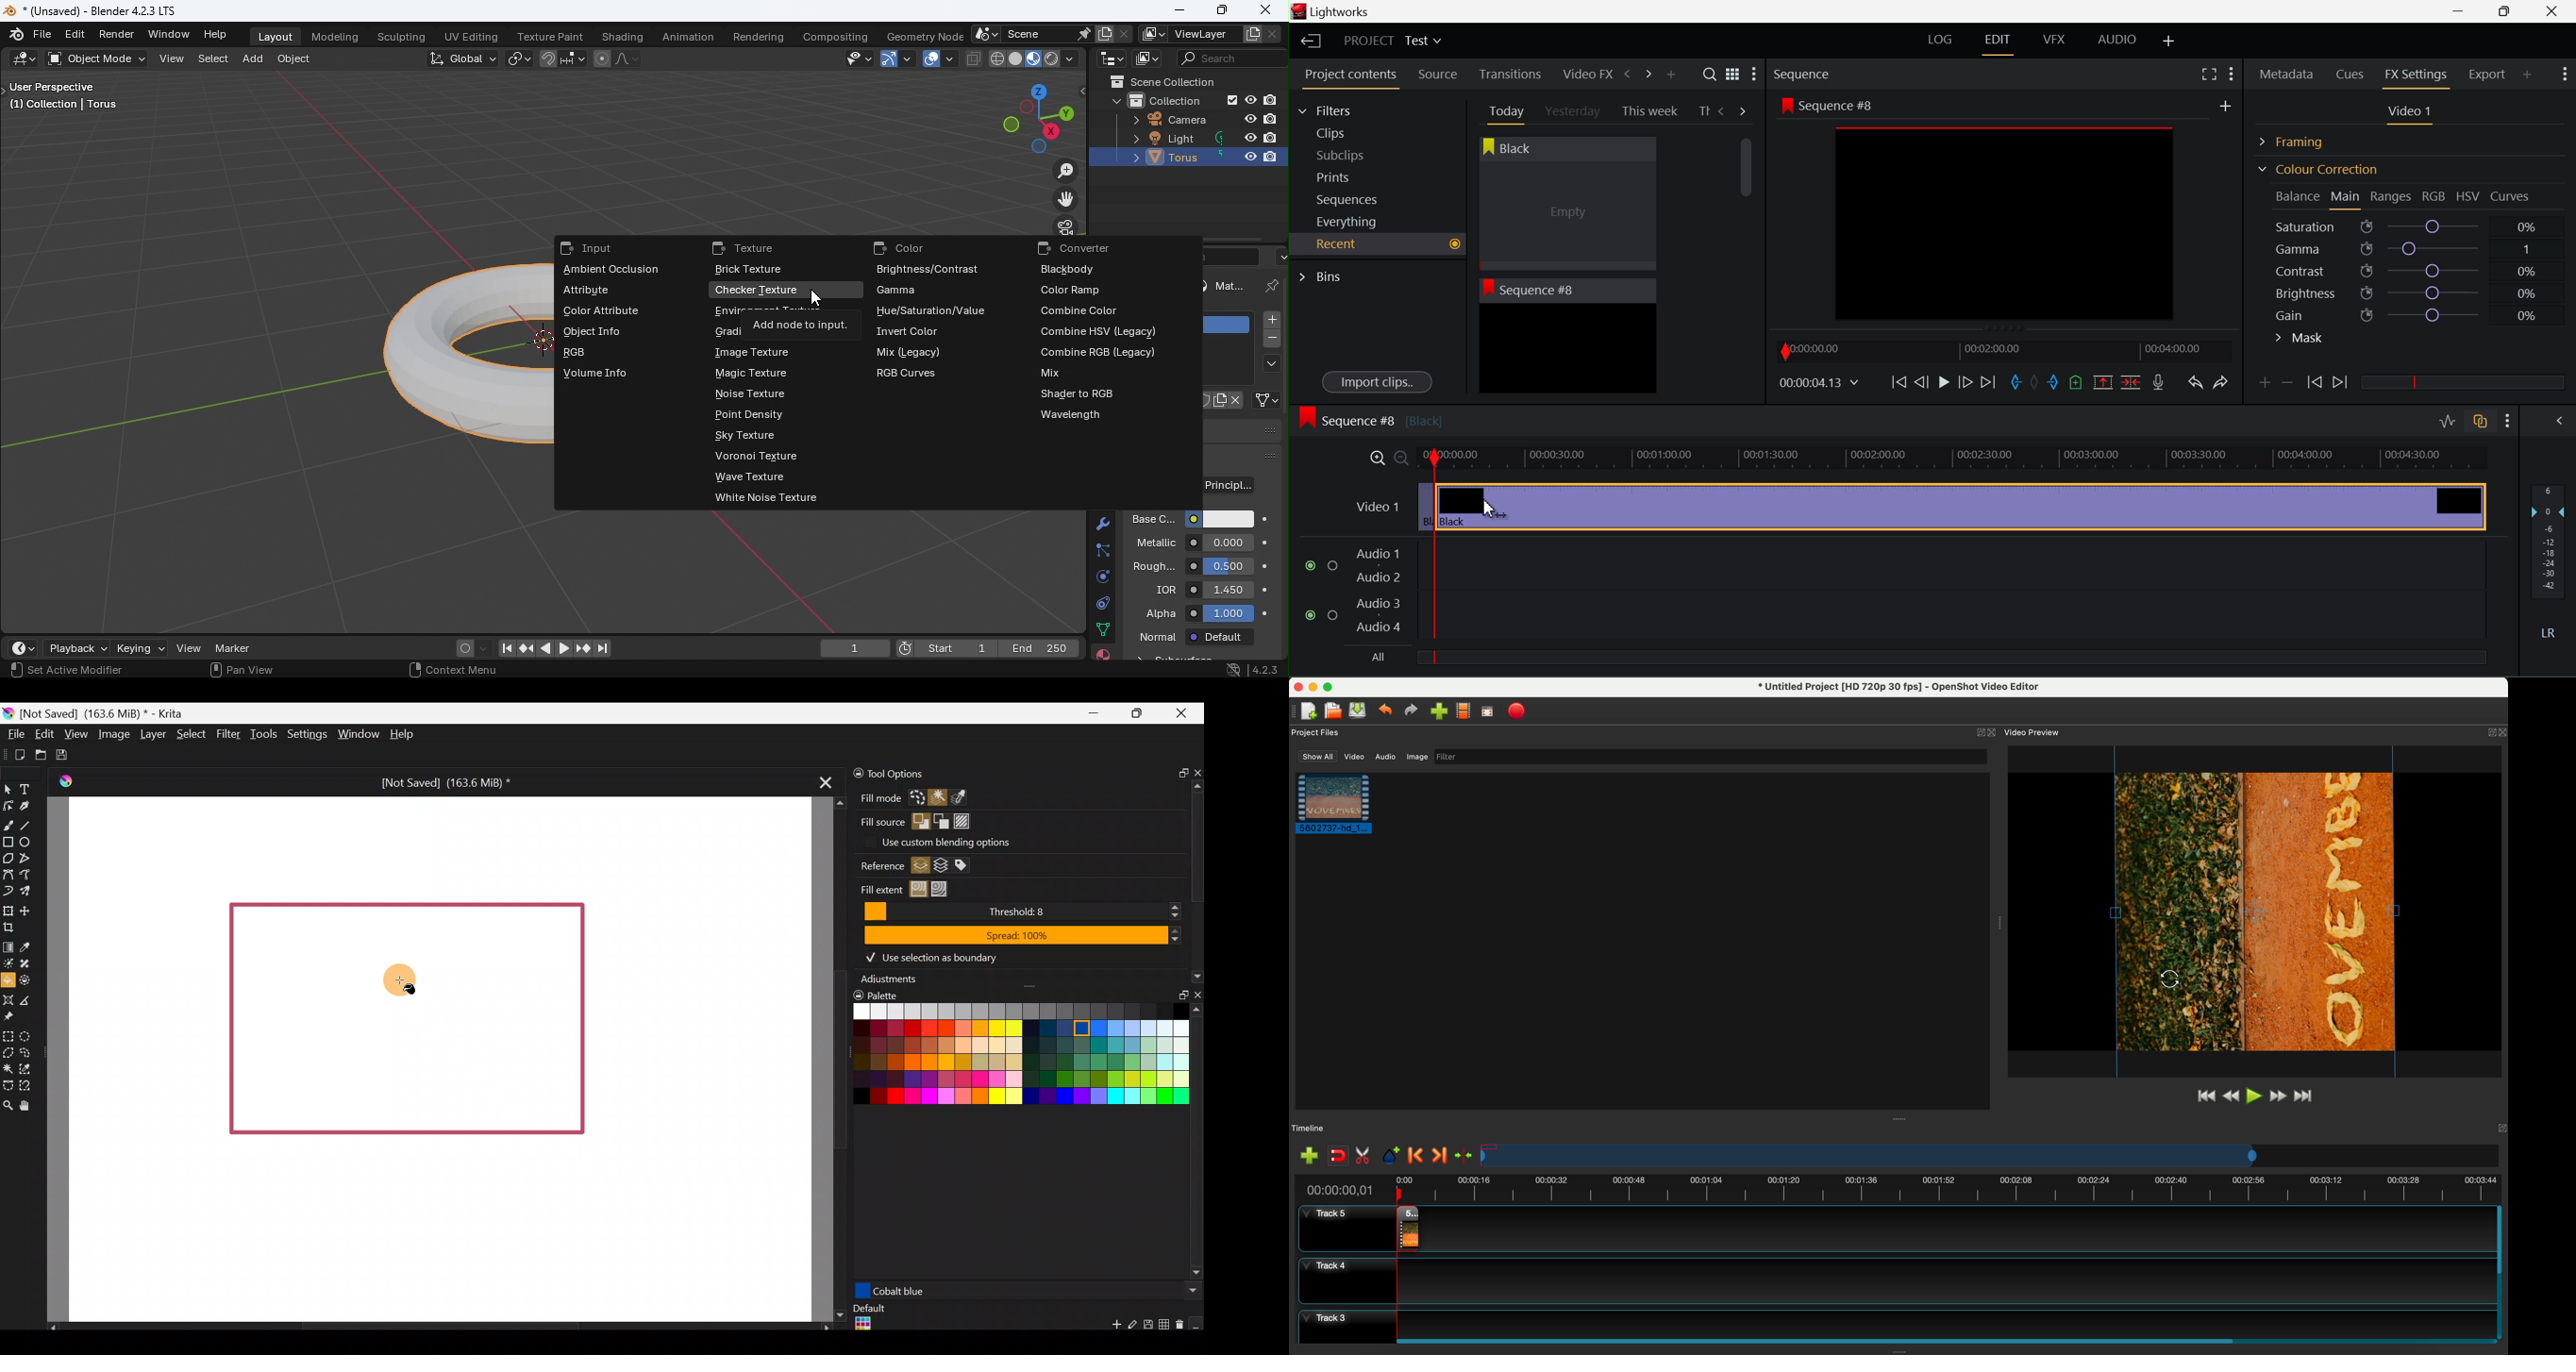  What do you see at coordinates (959, 1290) in the screenshot?
I see `Purple color` at bounding box center [959, 1290].